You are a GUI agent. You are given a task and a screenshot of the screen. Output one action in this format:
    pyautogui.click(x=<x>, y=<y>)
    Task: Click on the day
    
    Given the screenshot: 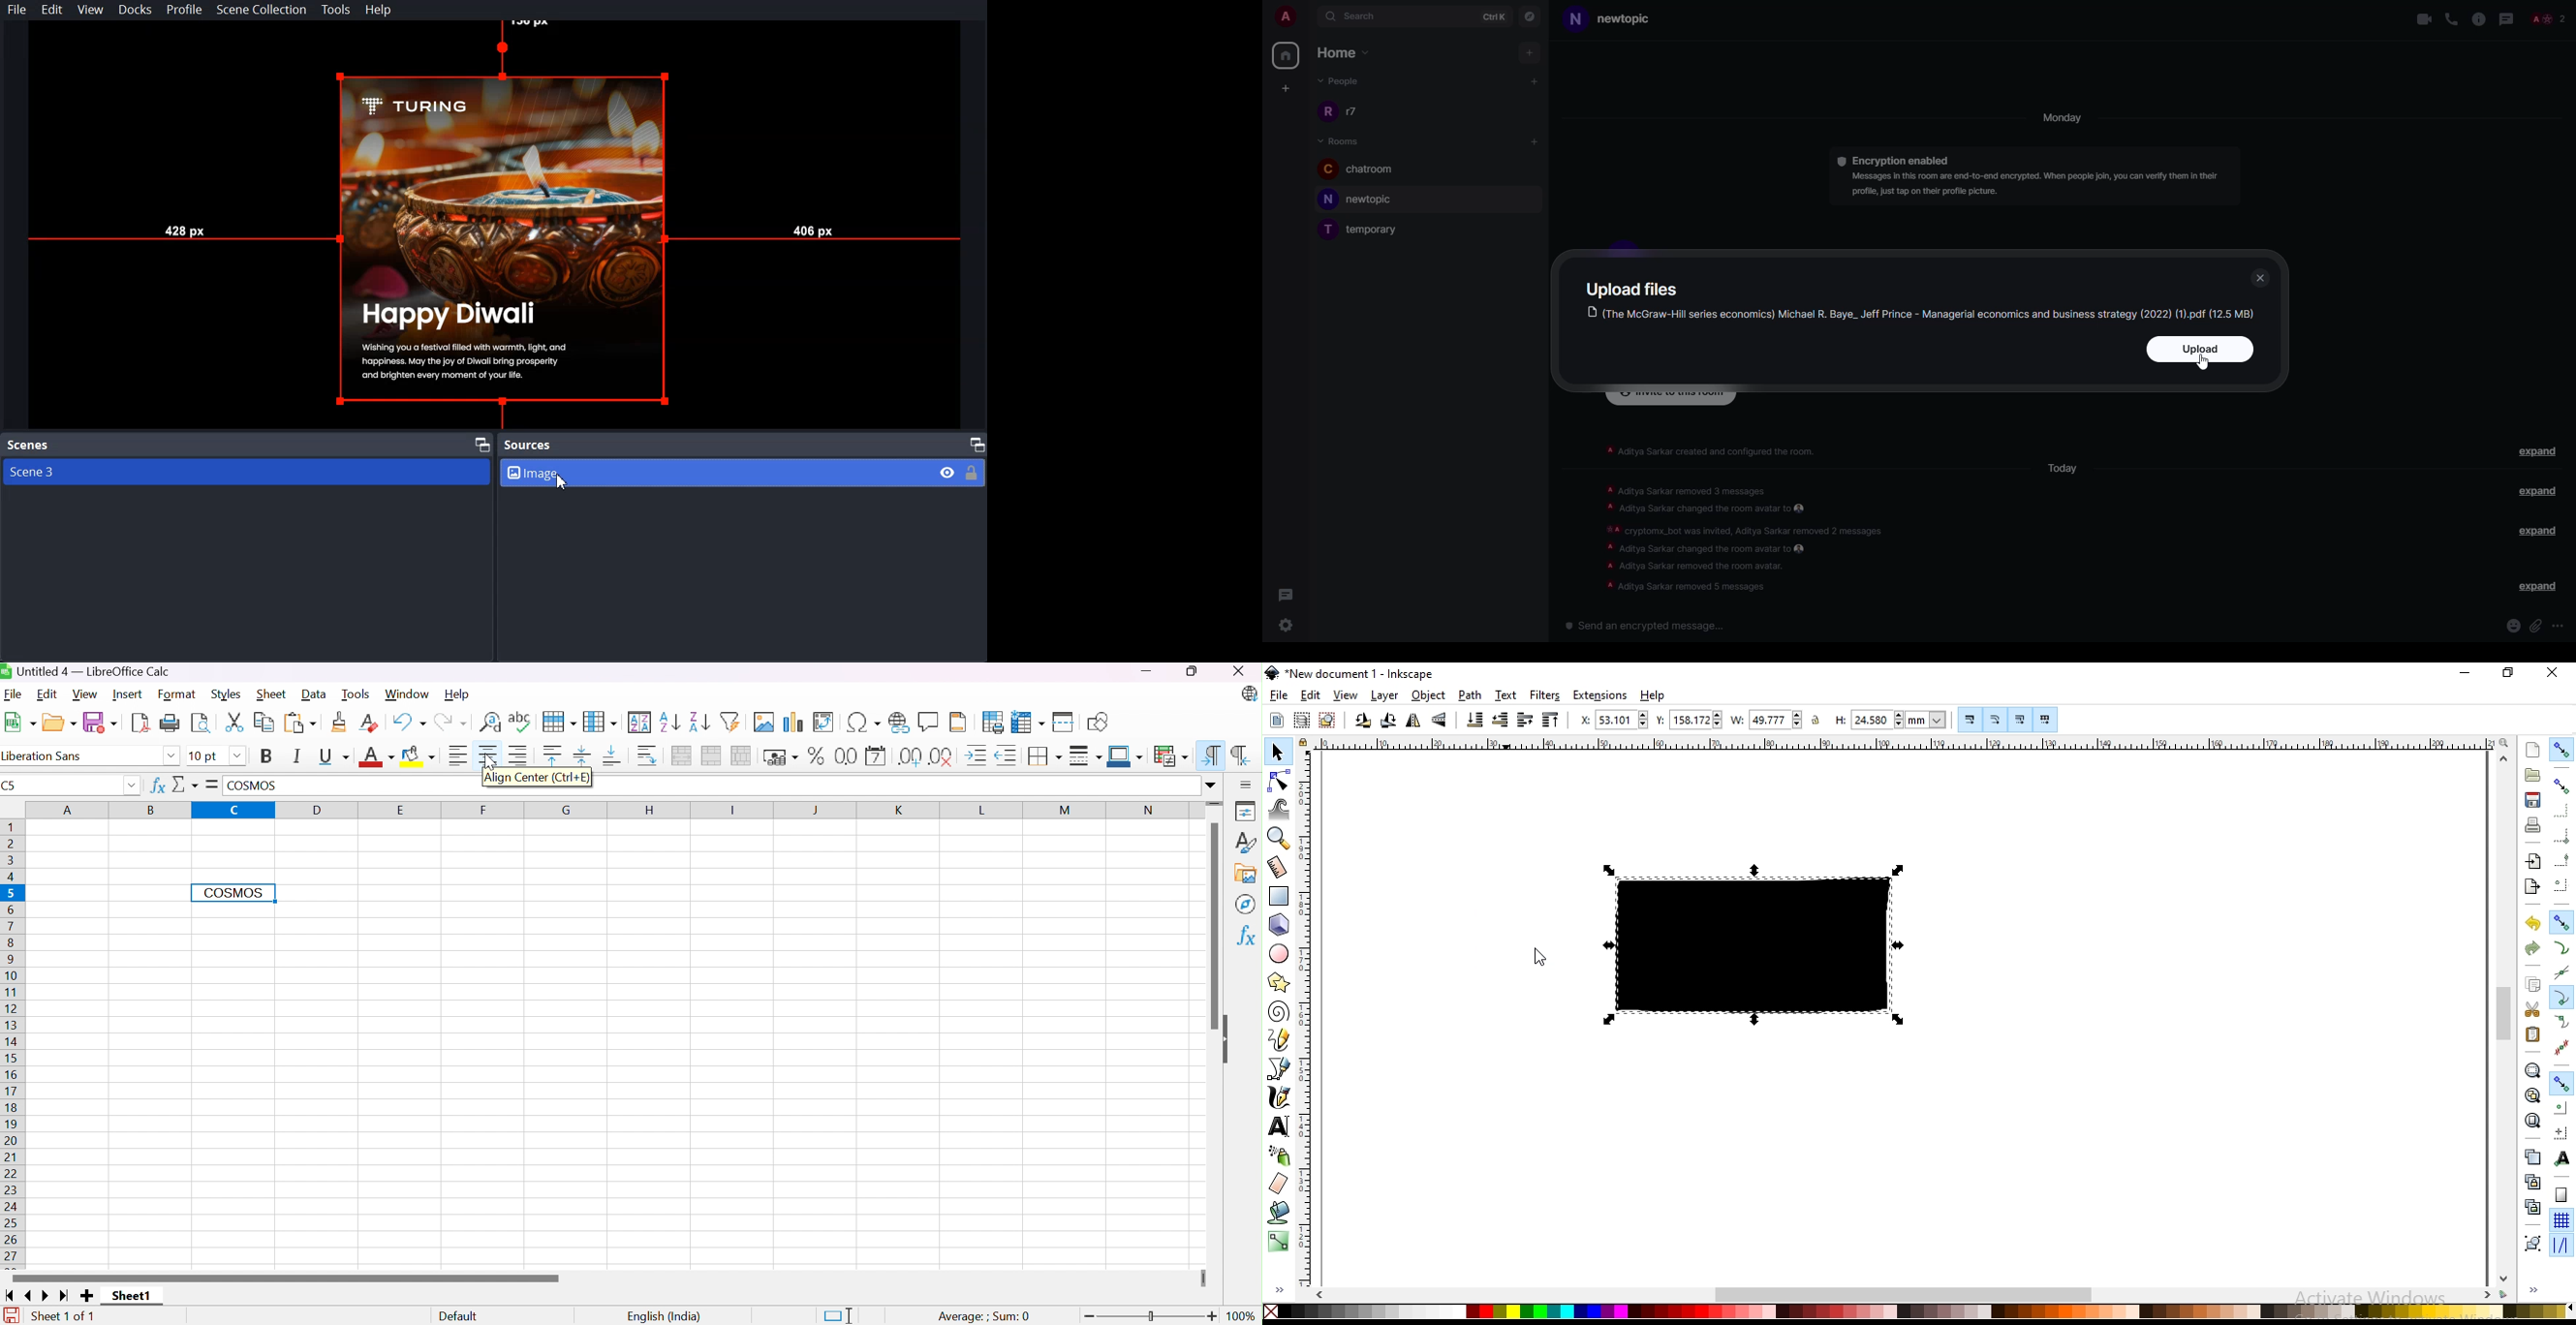 What is the action you would take?
    pyautogui.click(x=2066, y=119)
    